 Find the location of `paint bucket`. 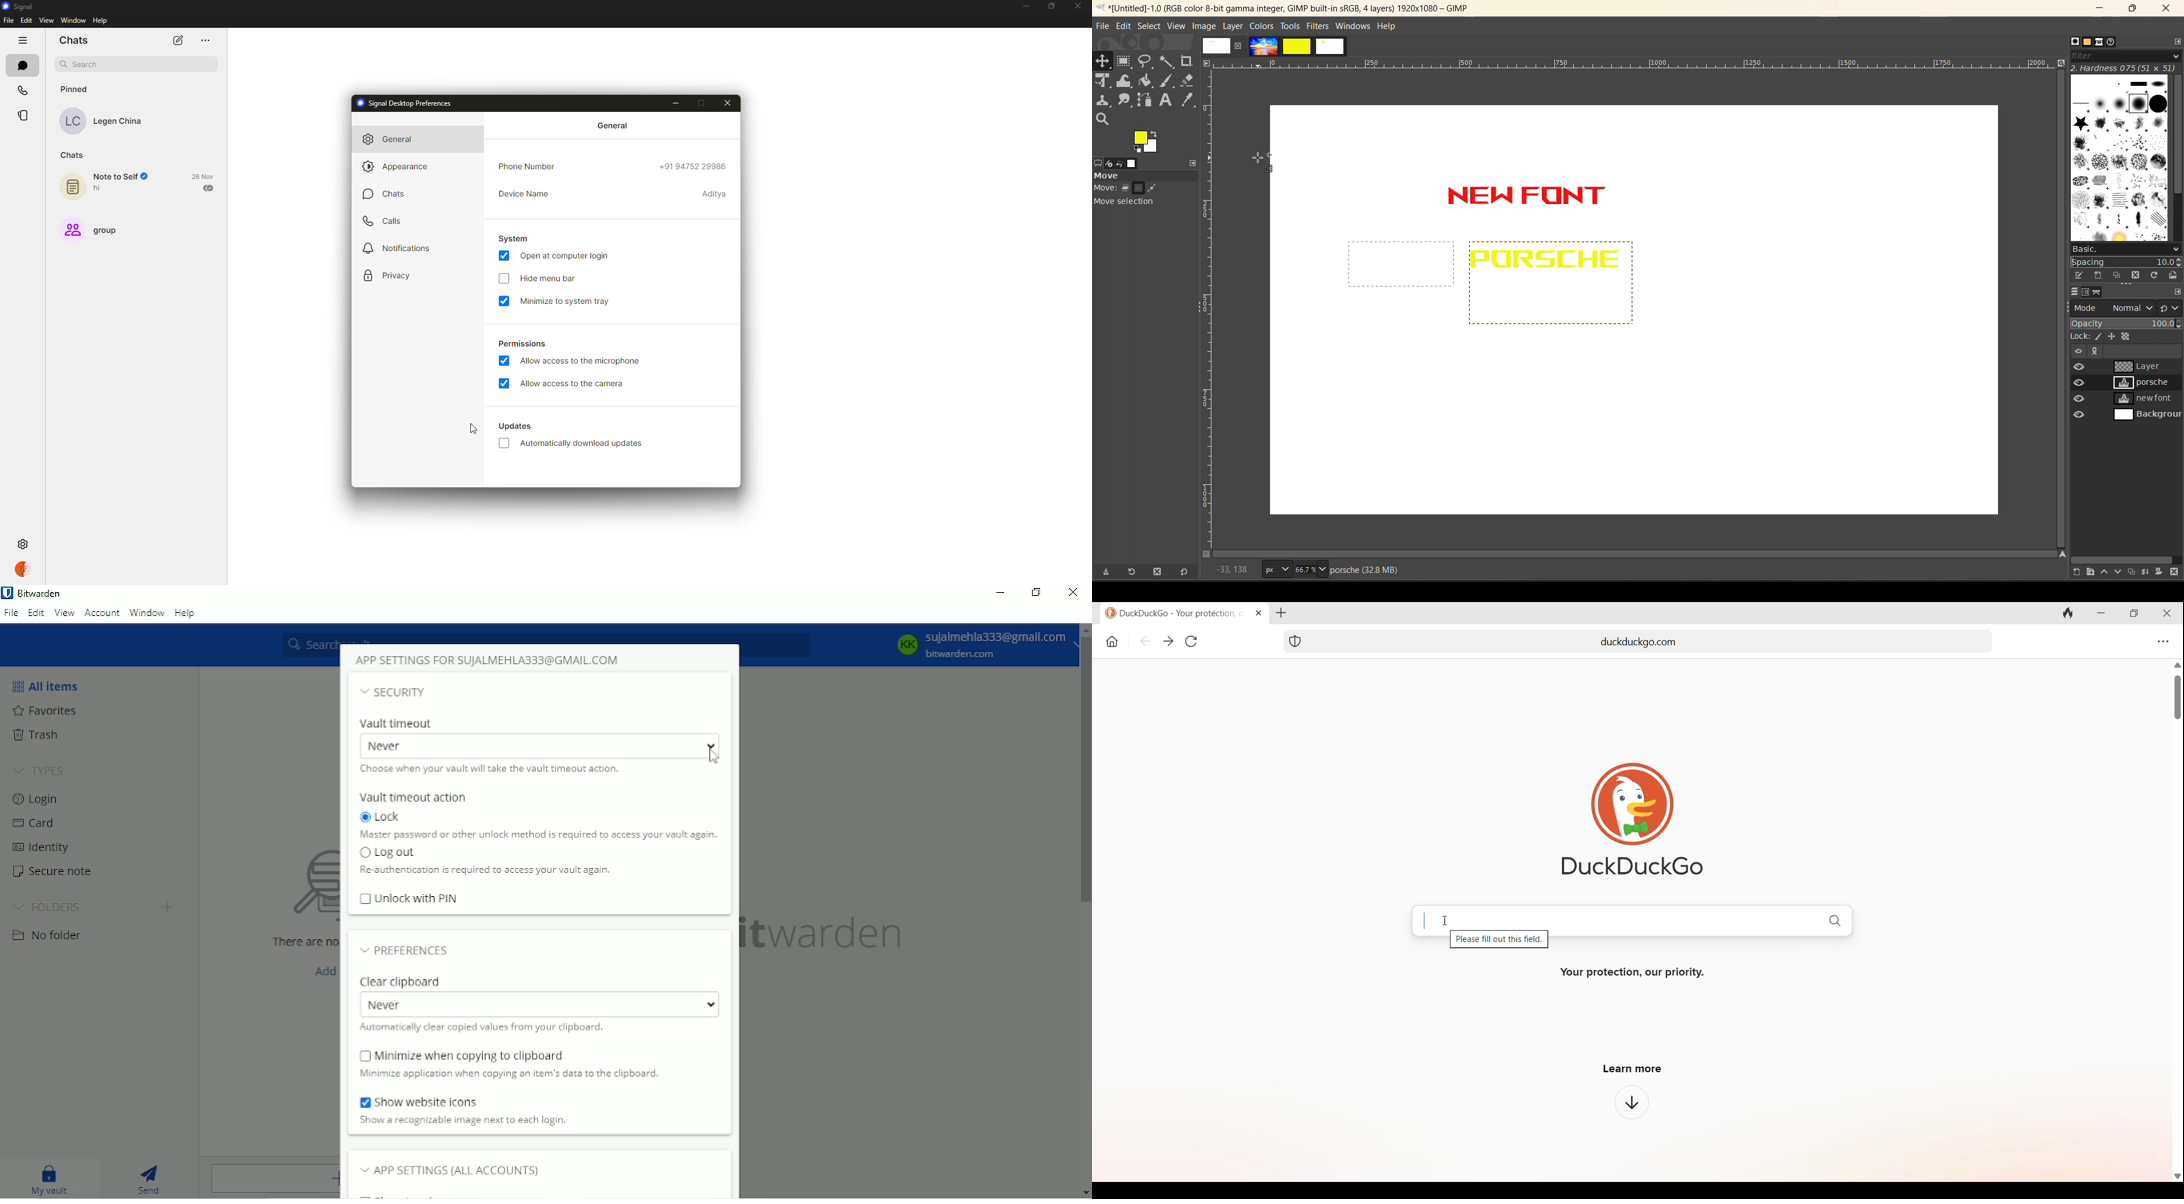

paint bucket is located at coordinates (1145, 80).